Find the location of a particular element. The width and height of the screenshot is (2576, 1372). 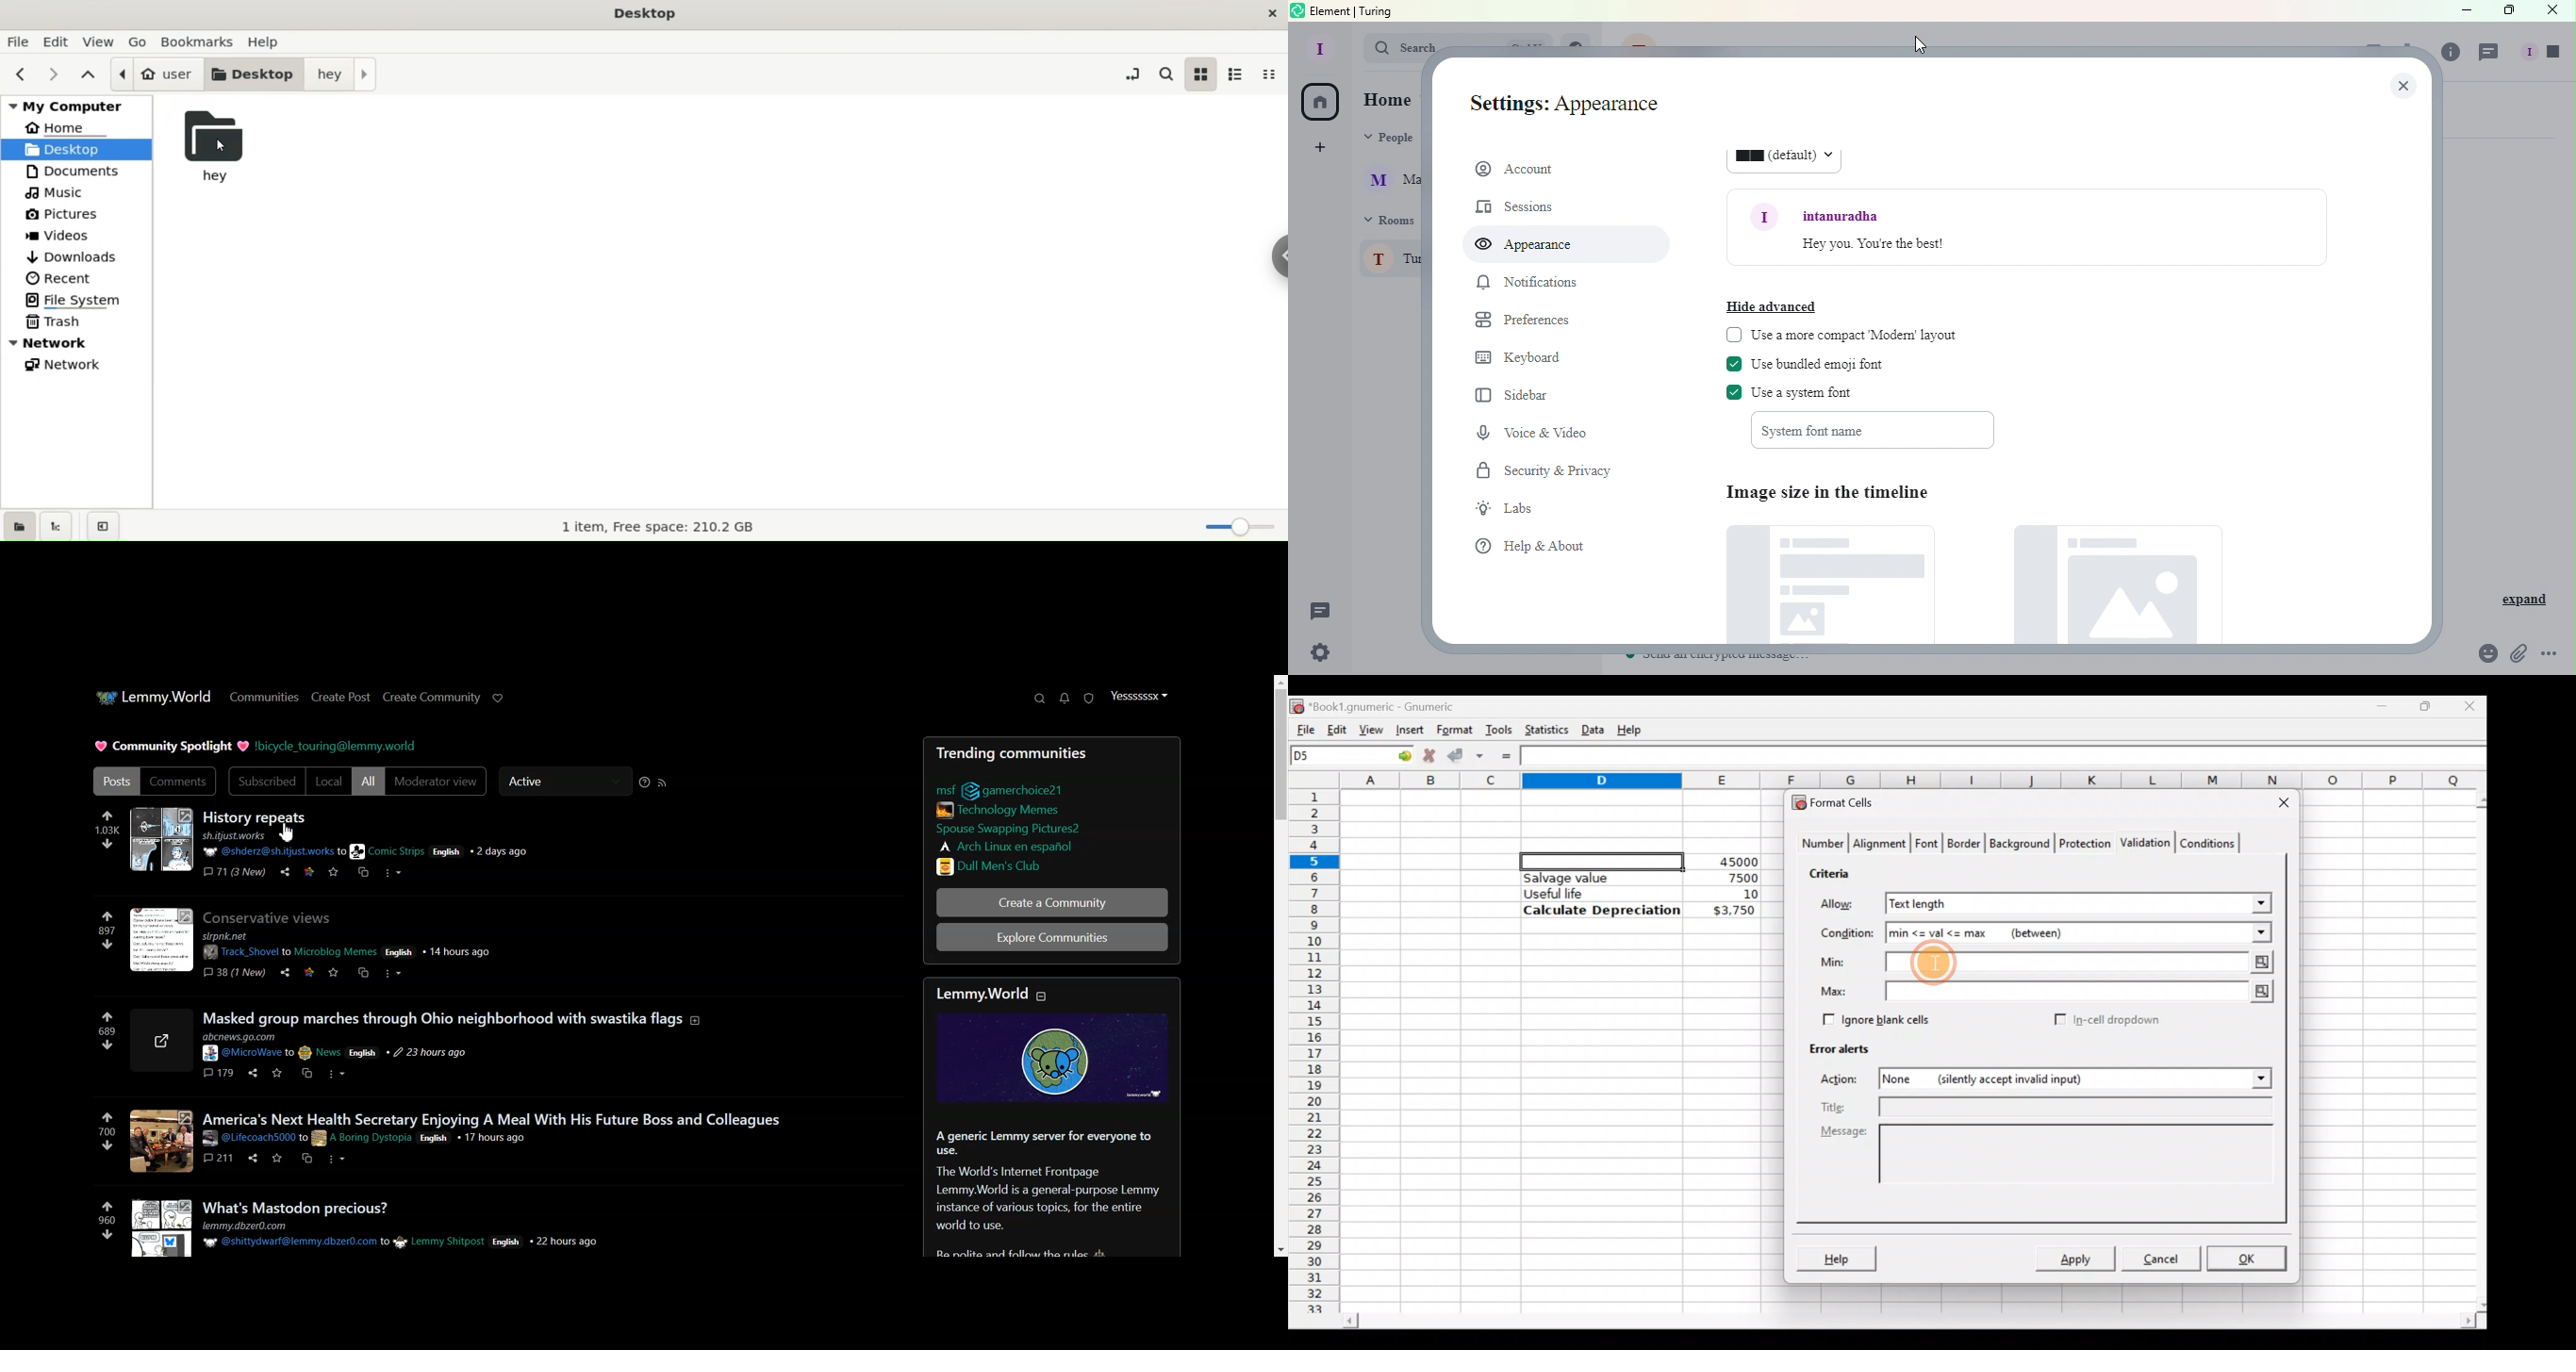

Format is located at coordinates (1454, 730).